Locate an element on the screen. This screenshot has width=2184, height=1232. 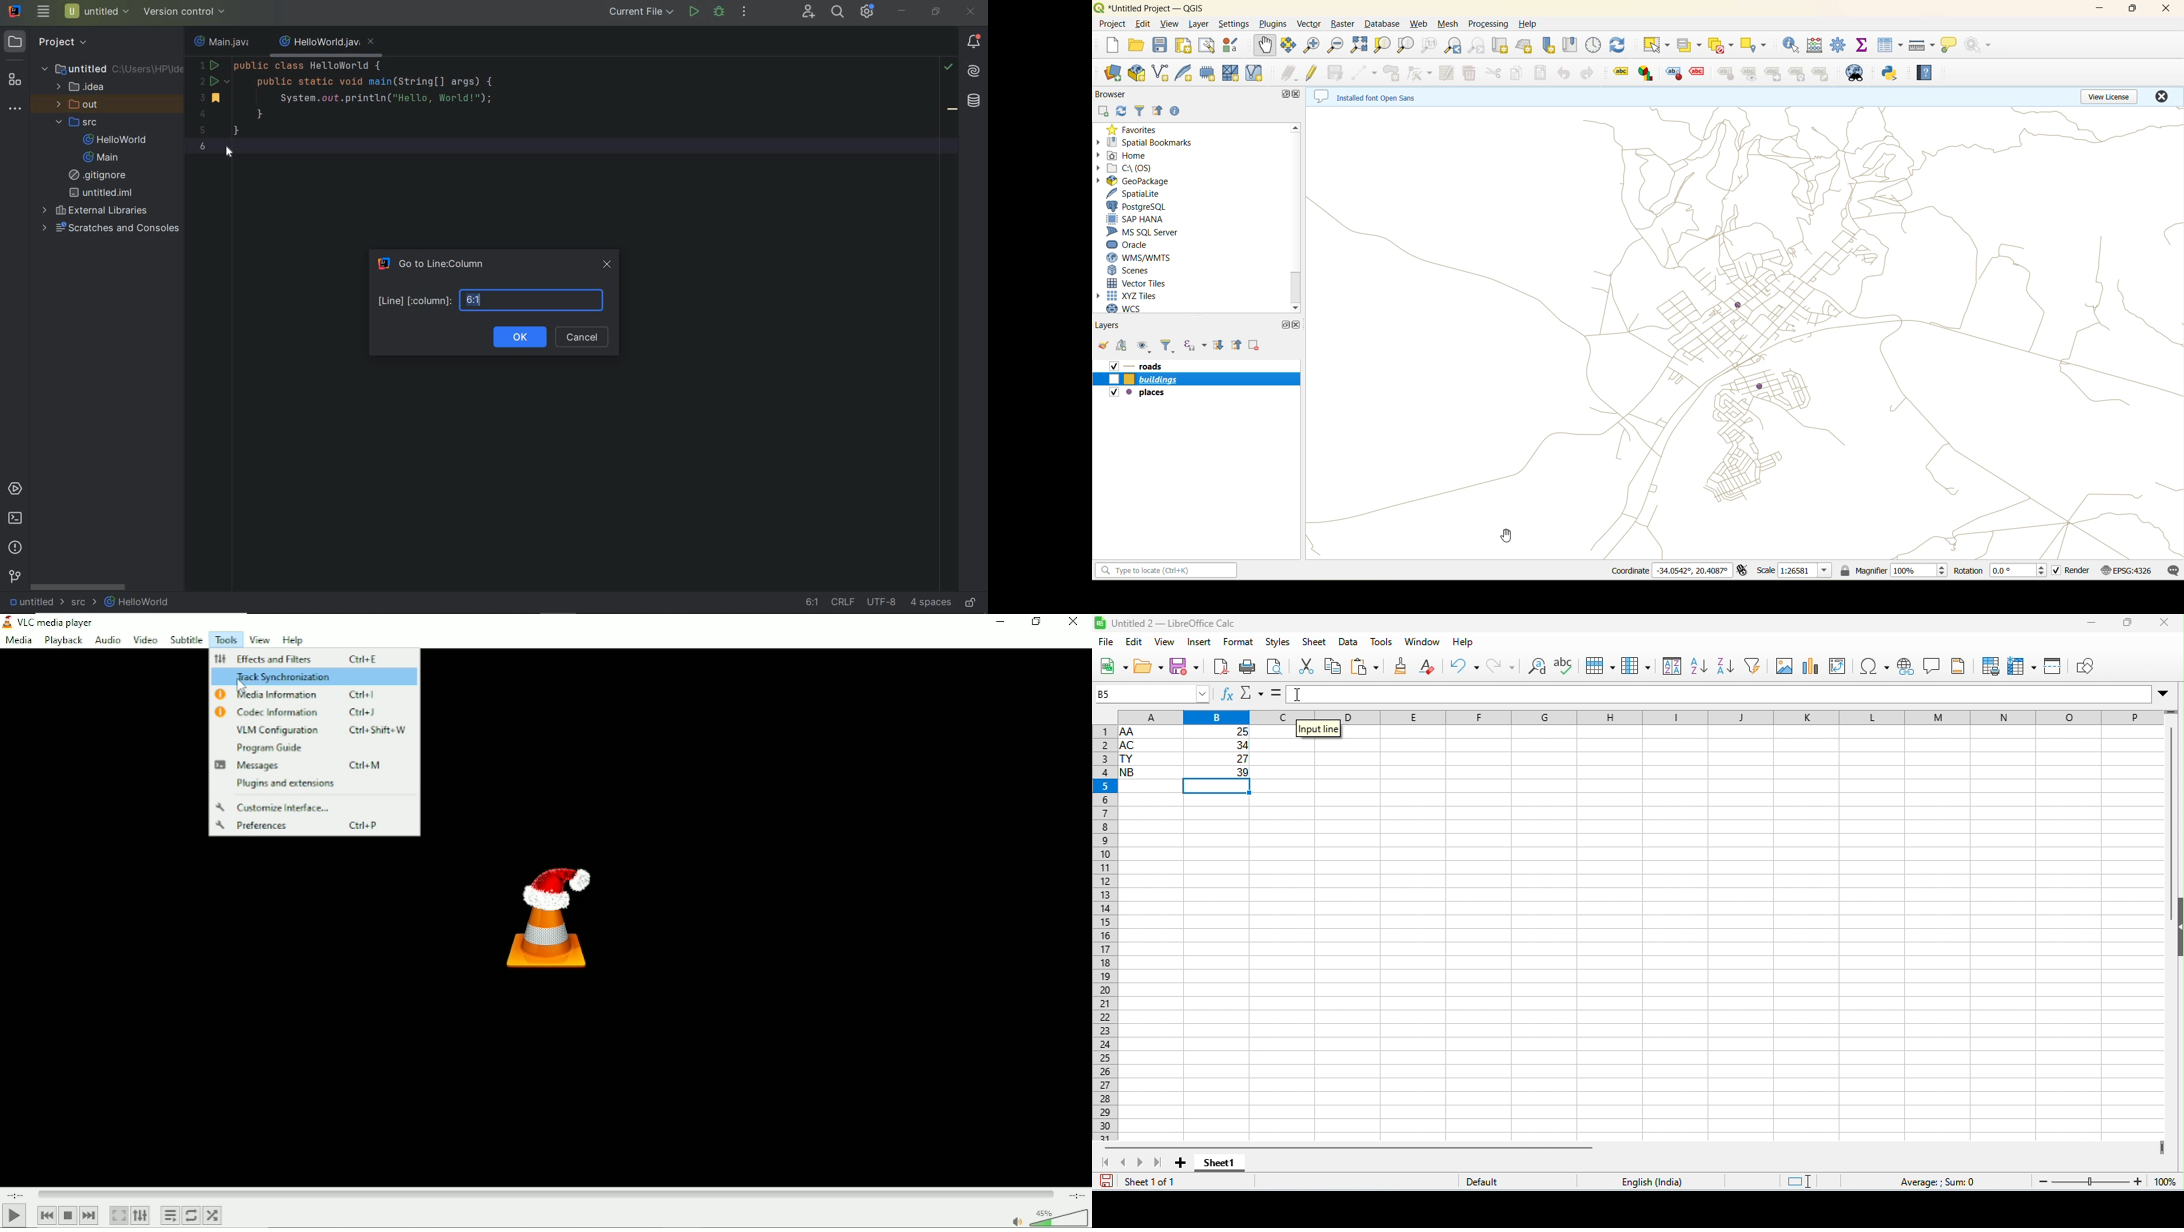
edits is located at coordinates (1290, 75).